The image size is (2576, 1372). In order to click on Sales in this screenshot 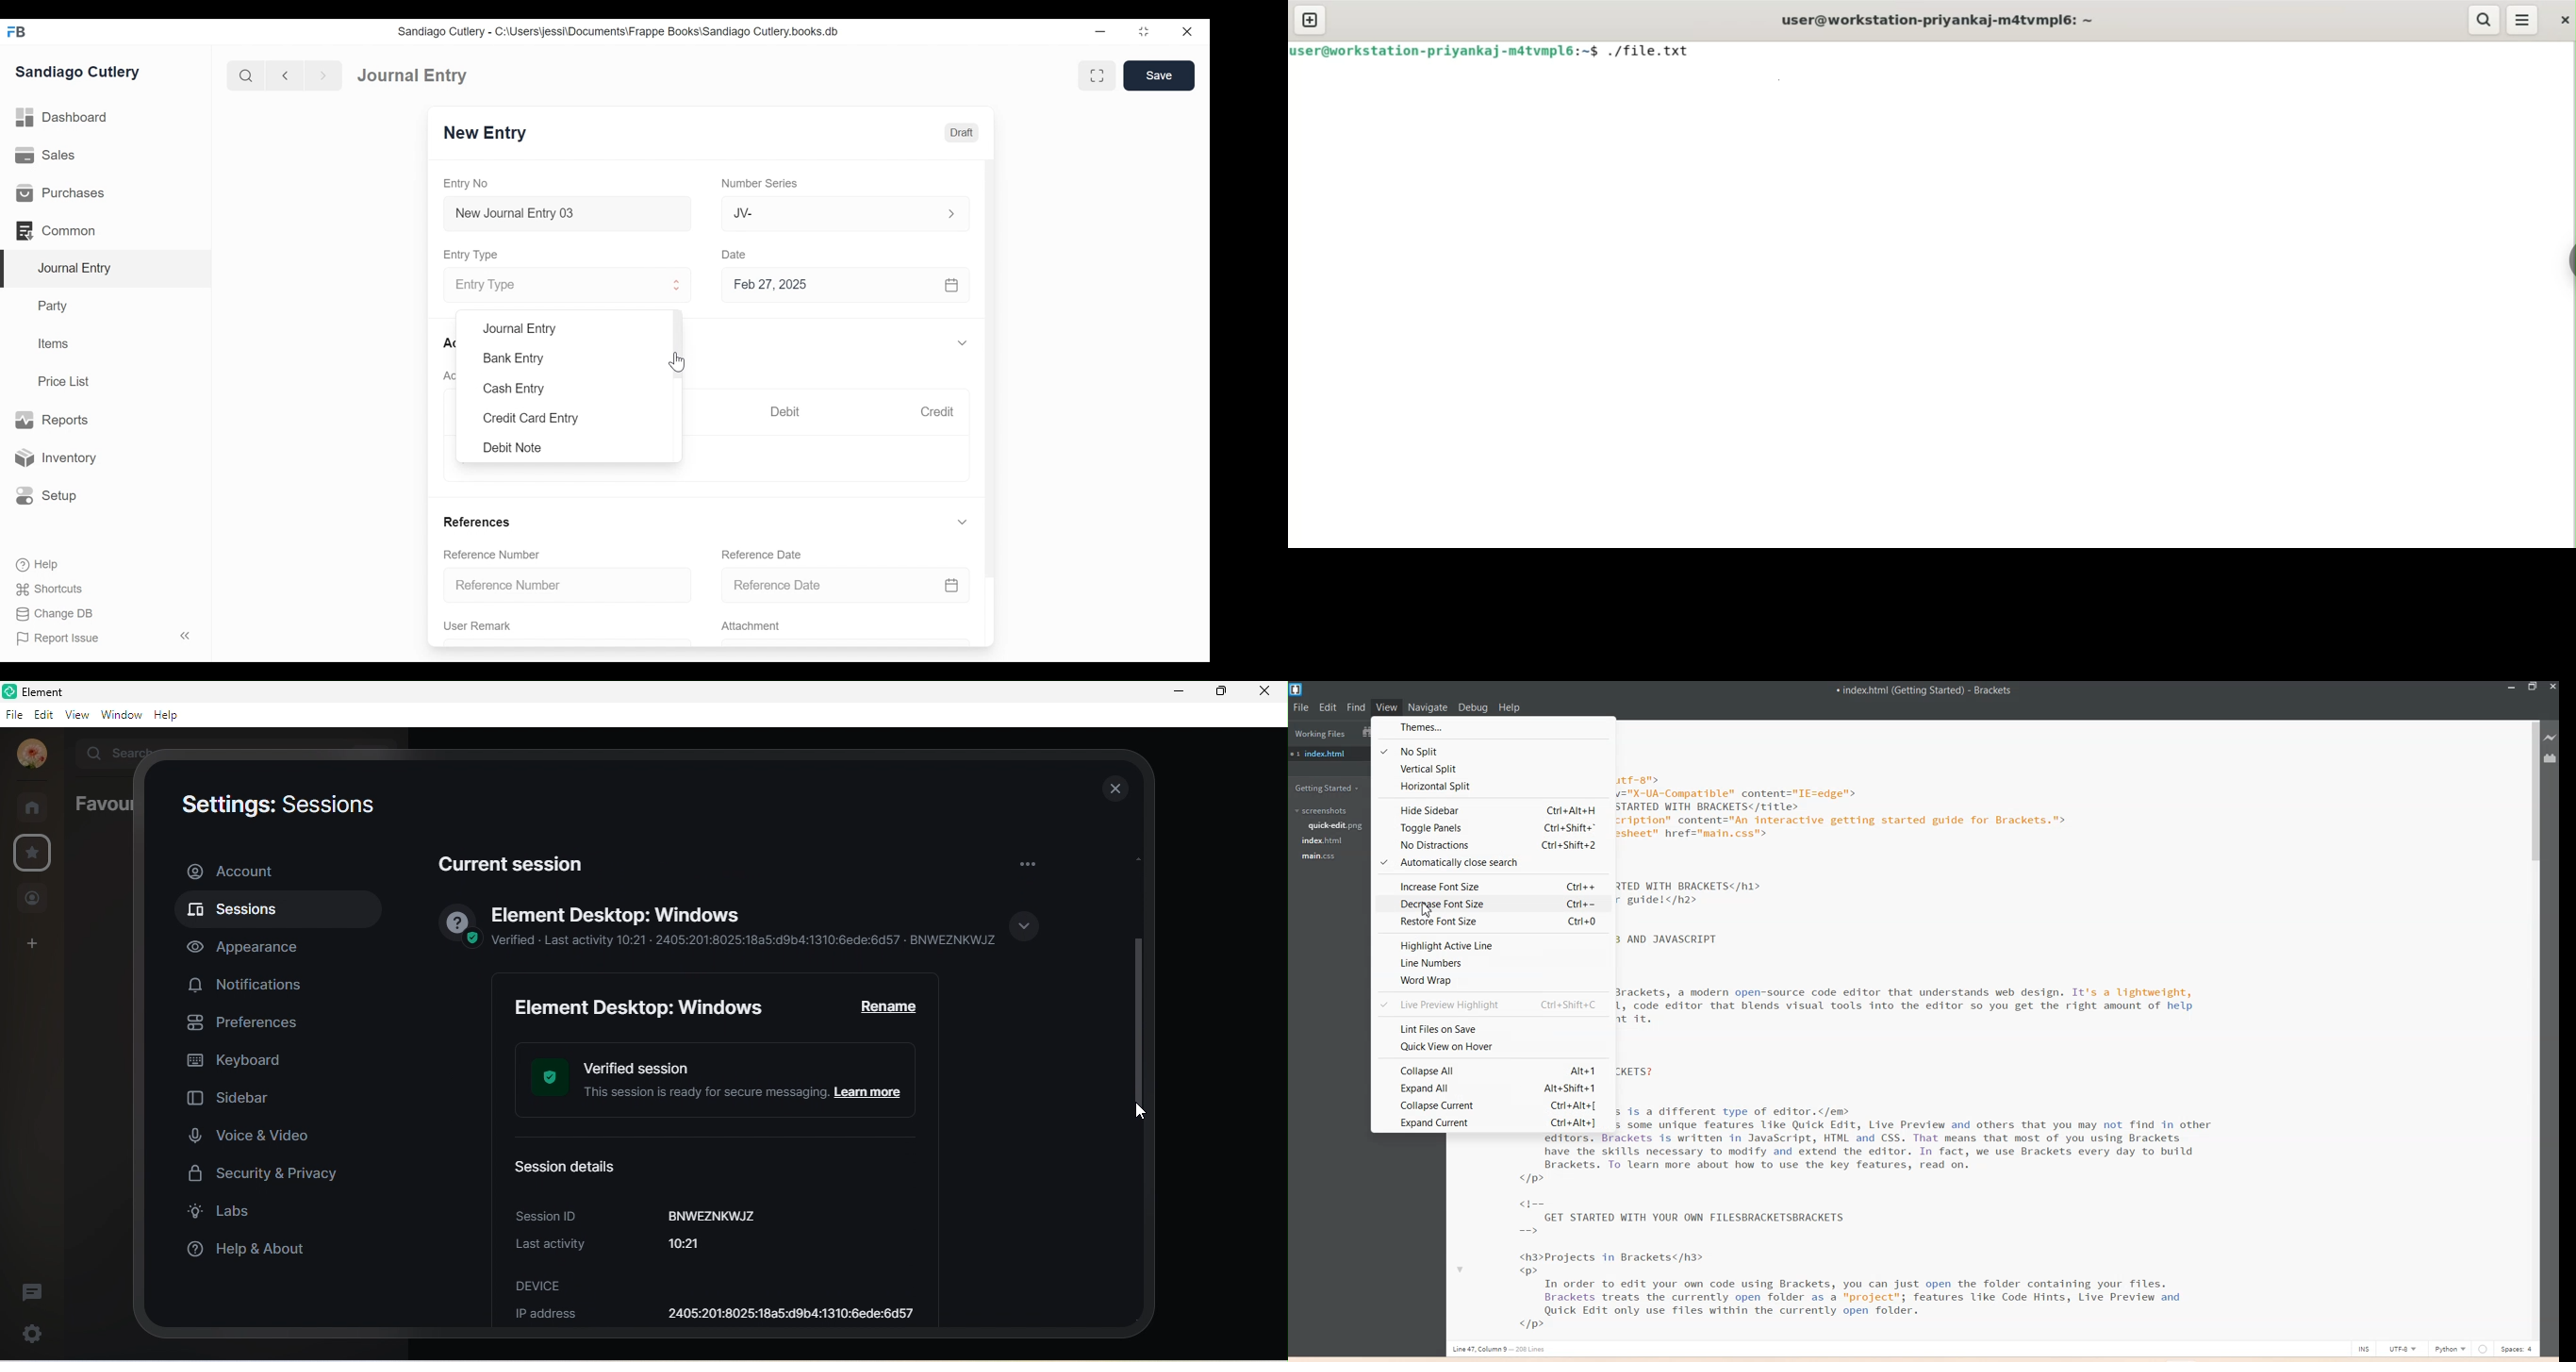, I will do `click(45, 154)`.